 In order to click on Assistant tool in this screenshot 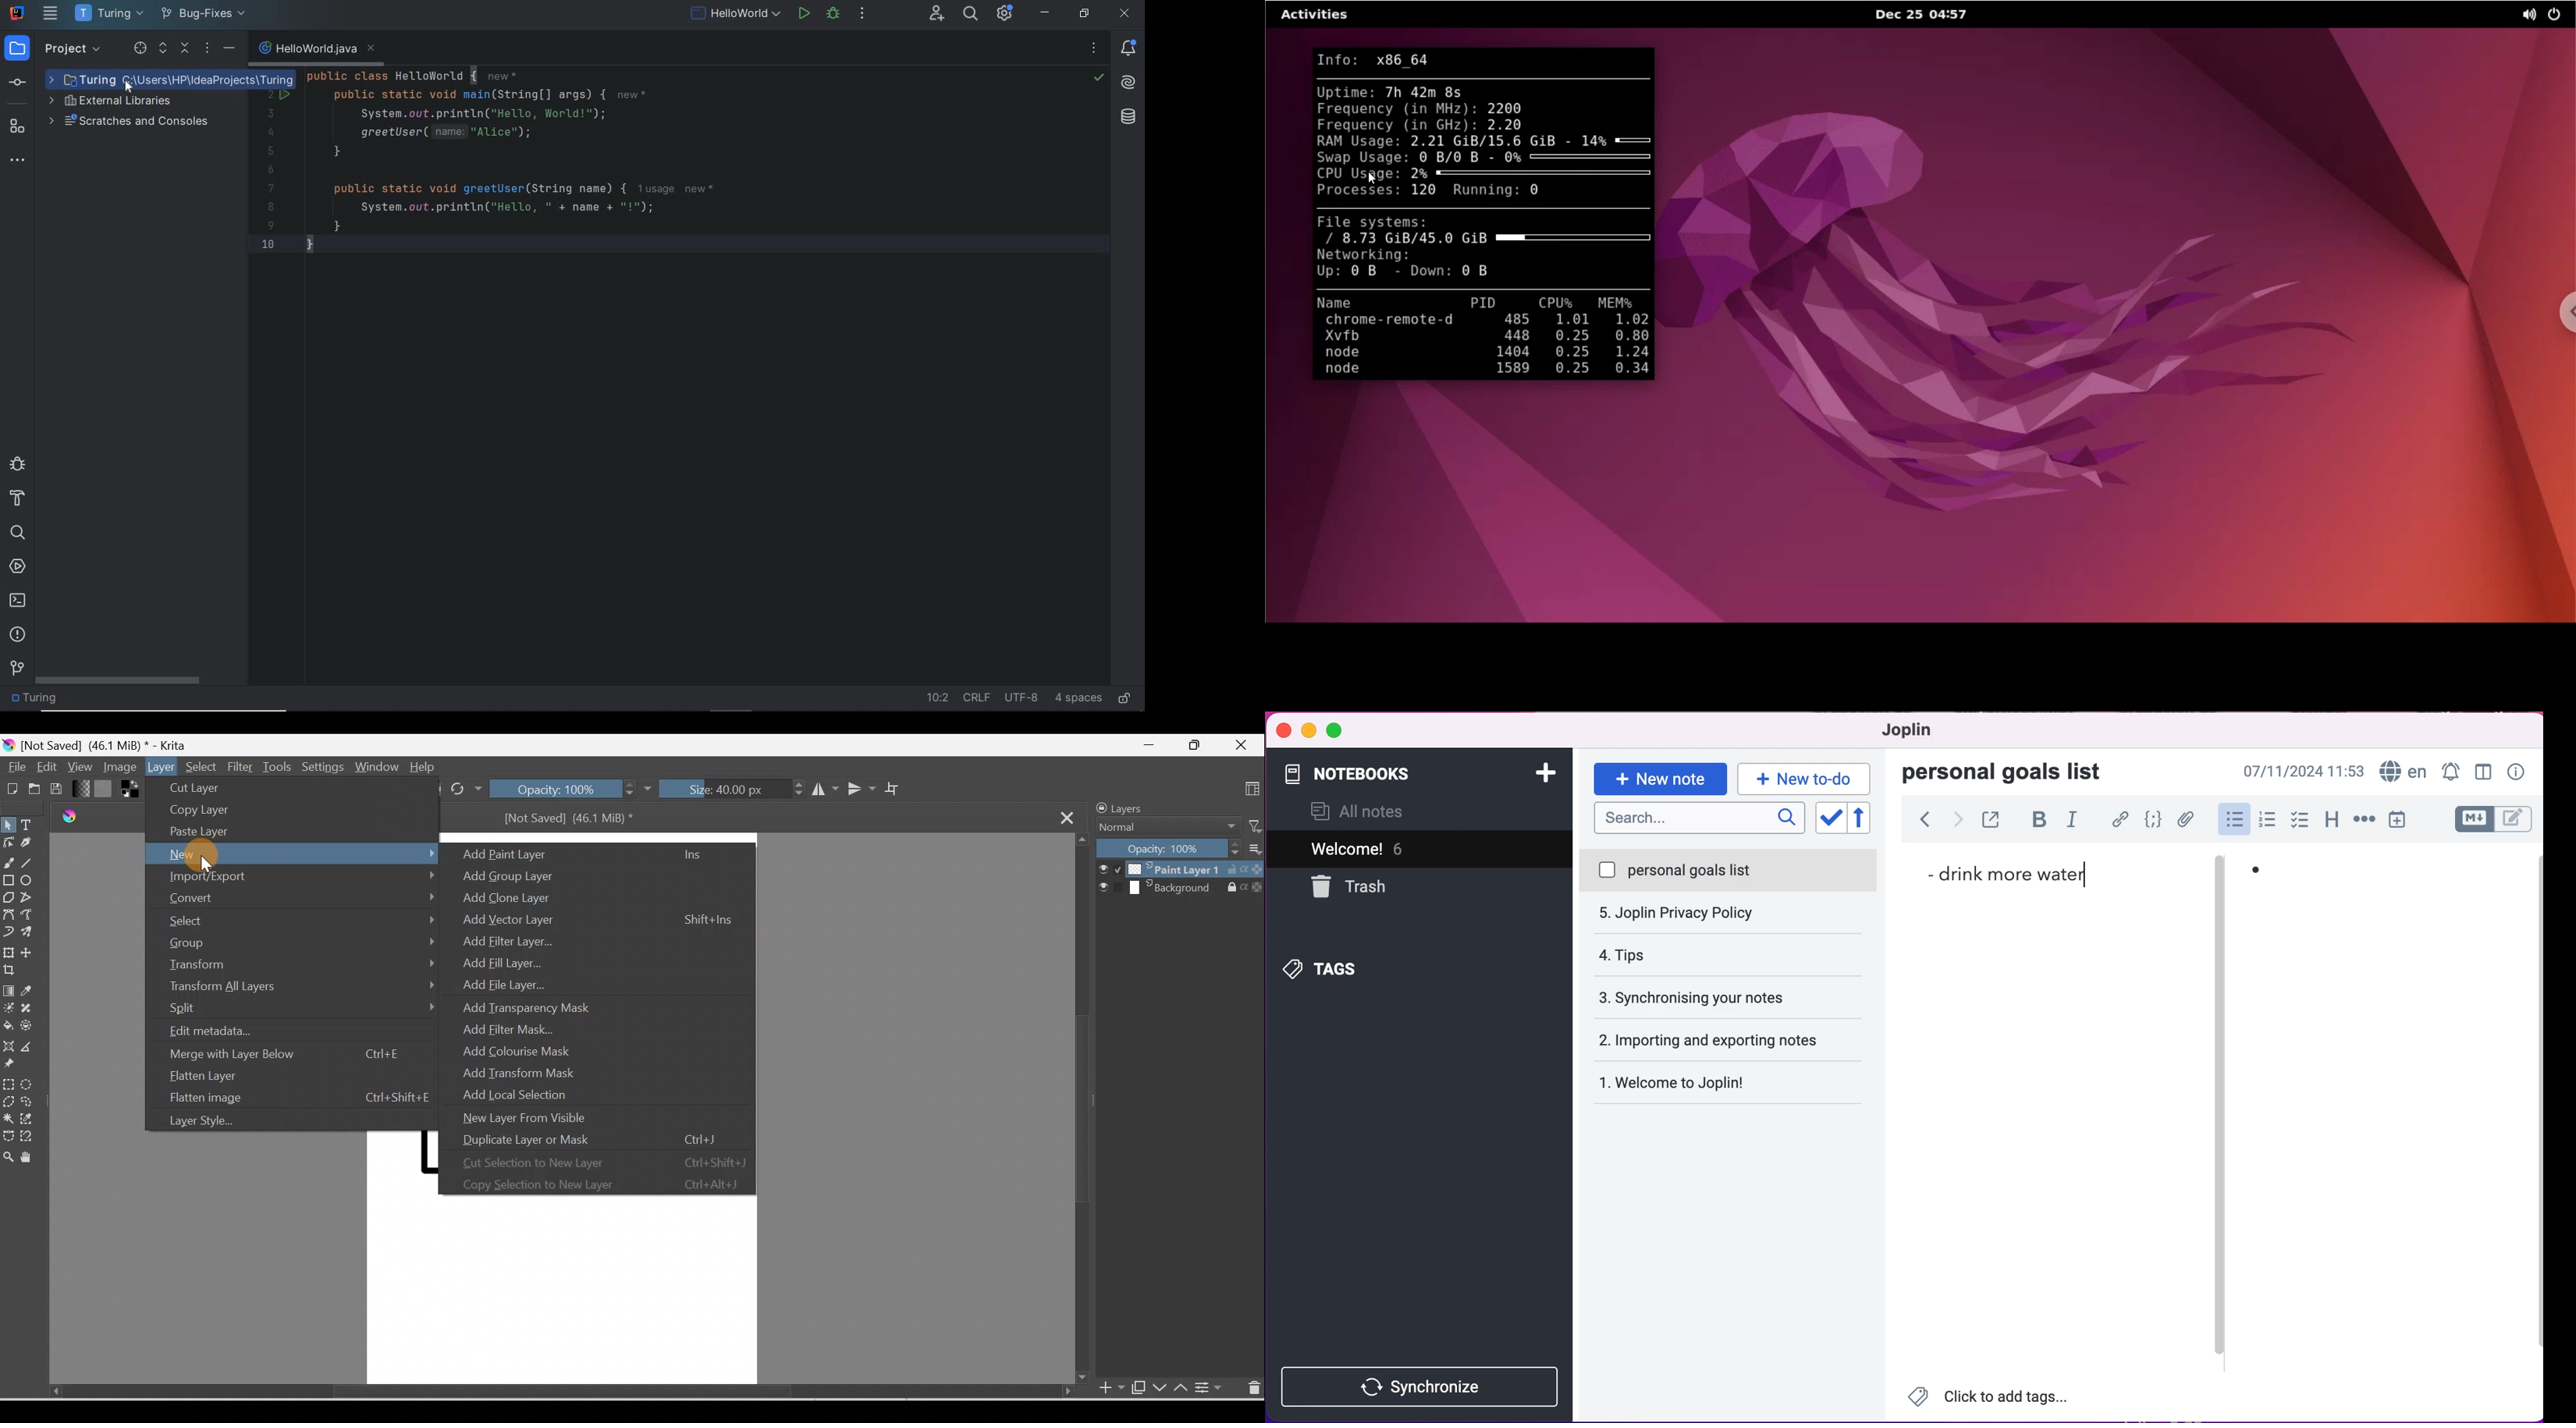, I will do `click(9, 1046)`.